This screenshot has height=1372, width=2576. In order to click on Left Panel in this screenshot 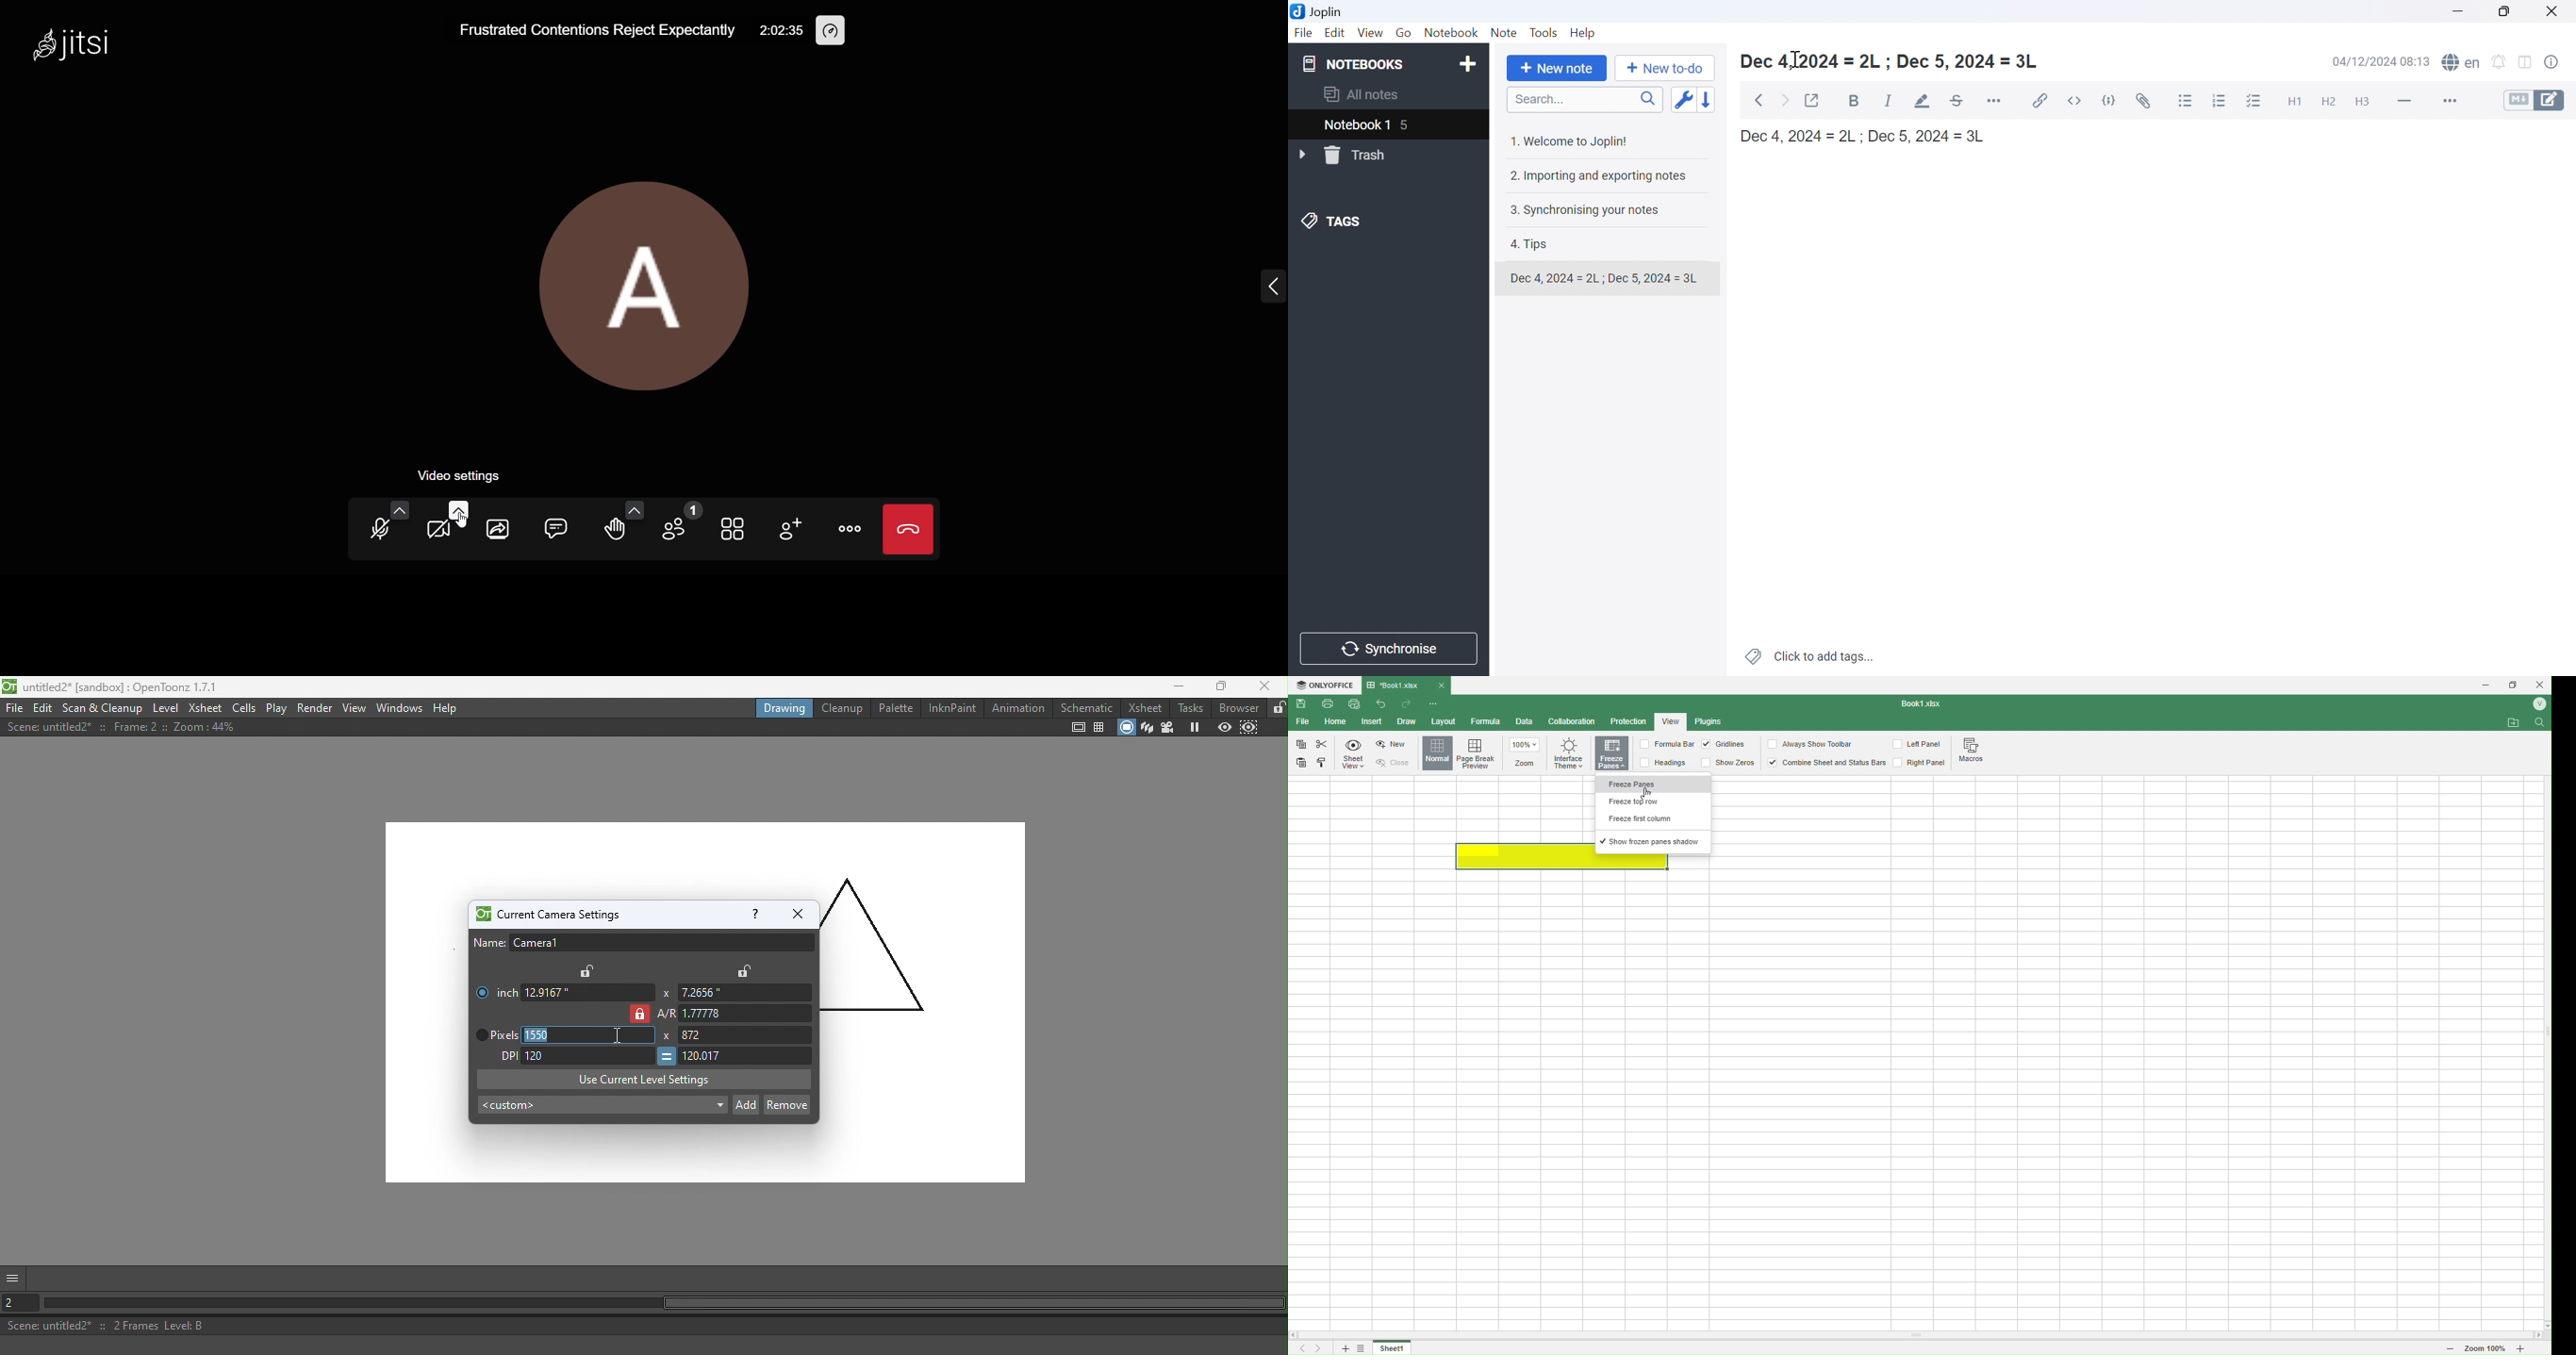, I will do `click(1919, 745)`.